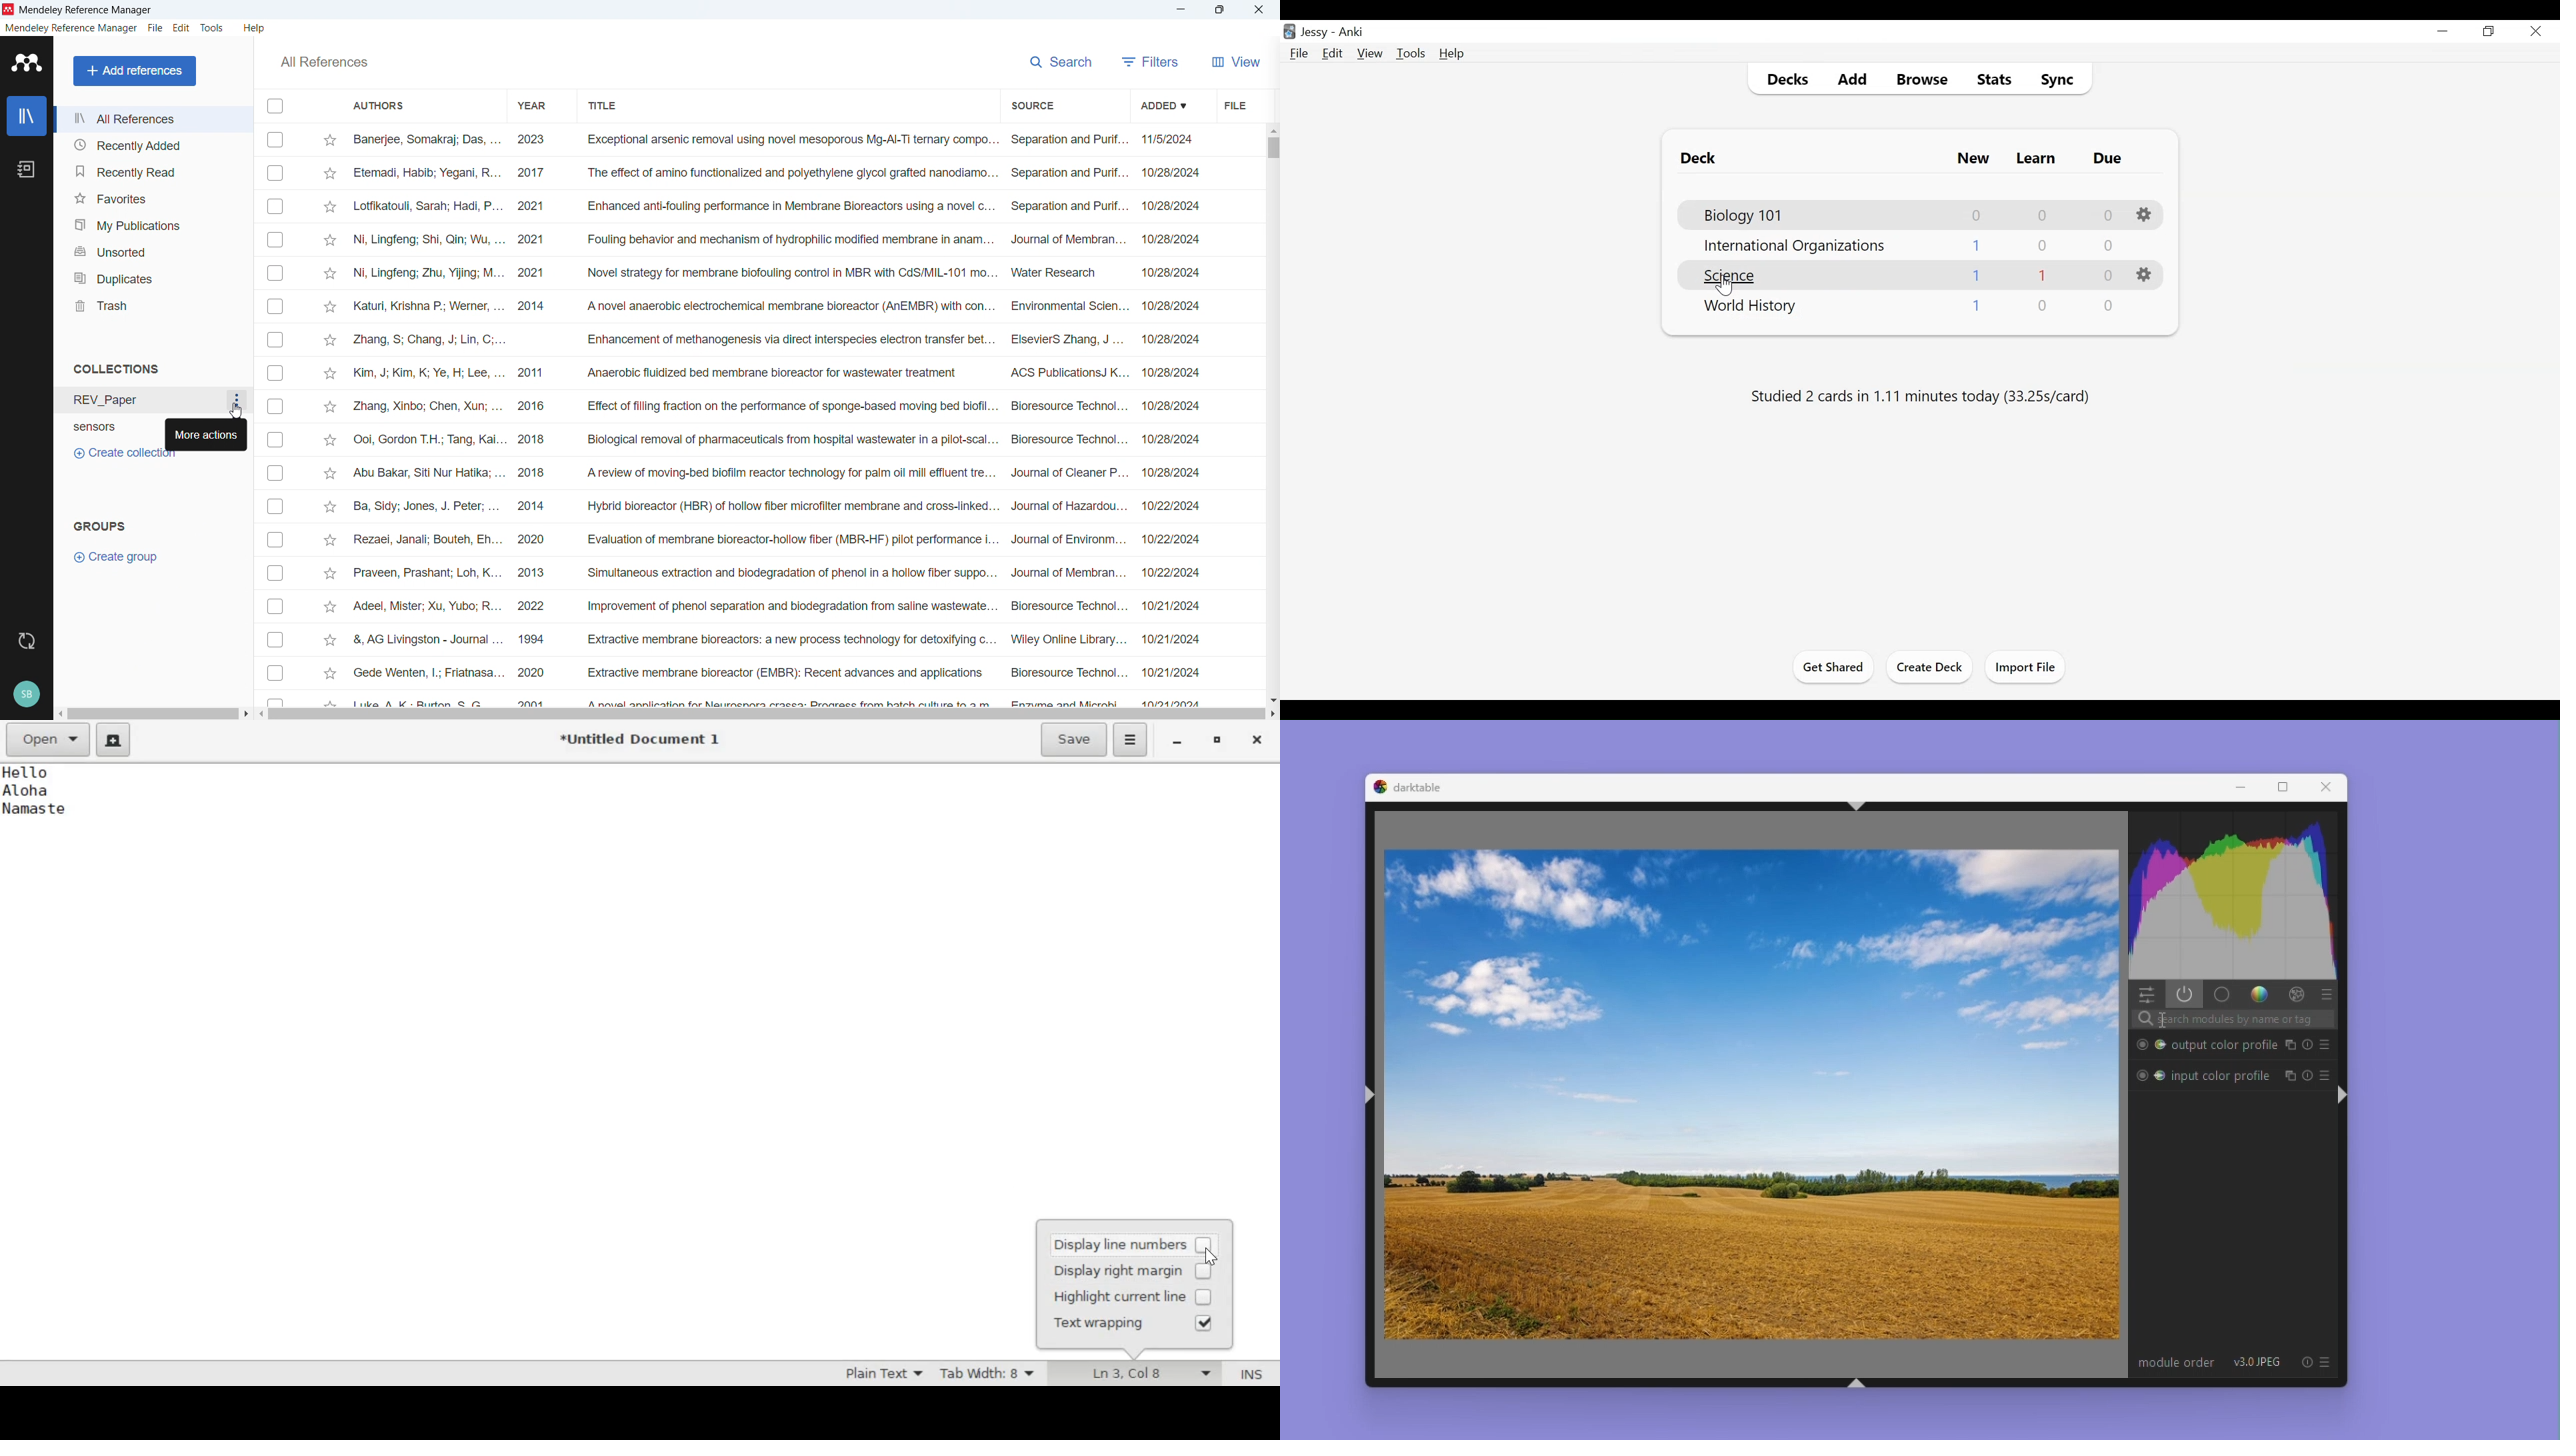 The height and width of the screenshot is (1456, 2576). I want to click on New Cards, so click(1971, 159).